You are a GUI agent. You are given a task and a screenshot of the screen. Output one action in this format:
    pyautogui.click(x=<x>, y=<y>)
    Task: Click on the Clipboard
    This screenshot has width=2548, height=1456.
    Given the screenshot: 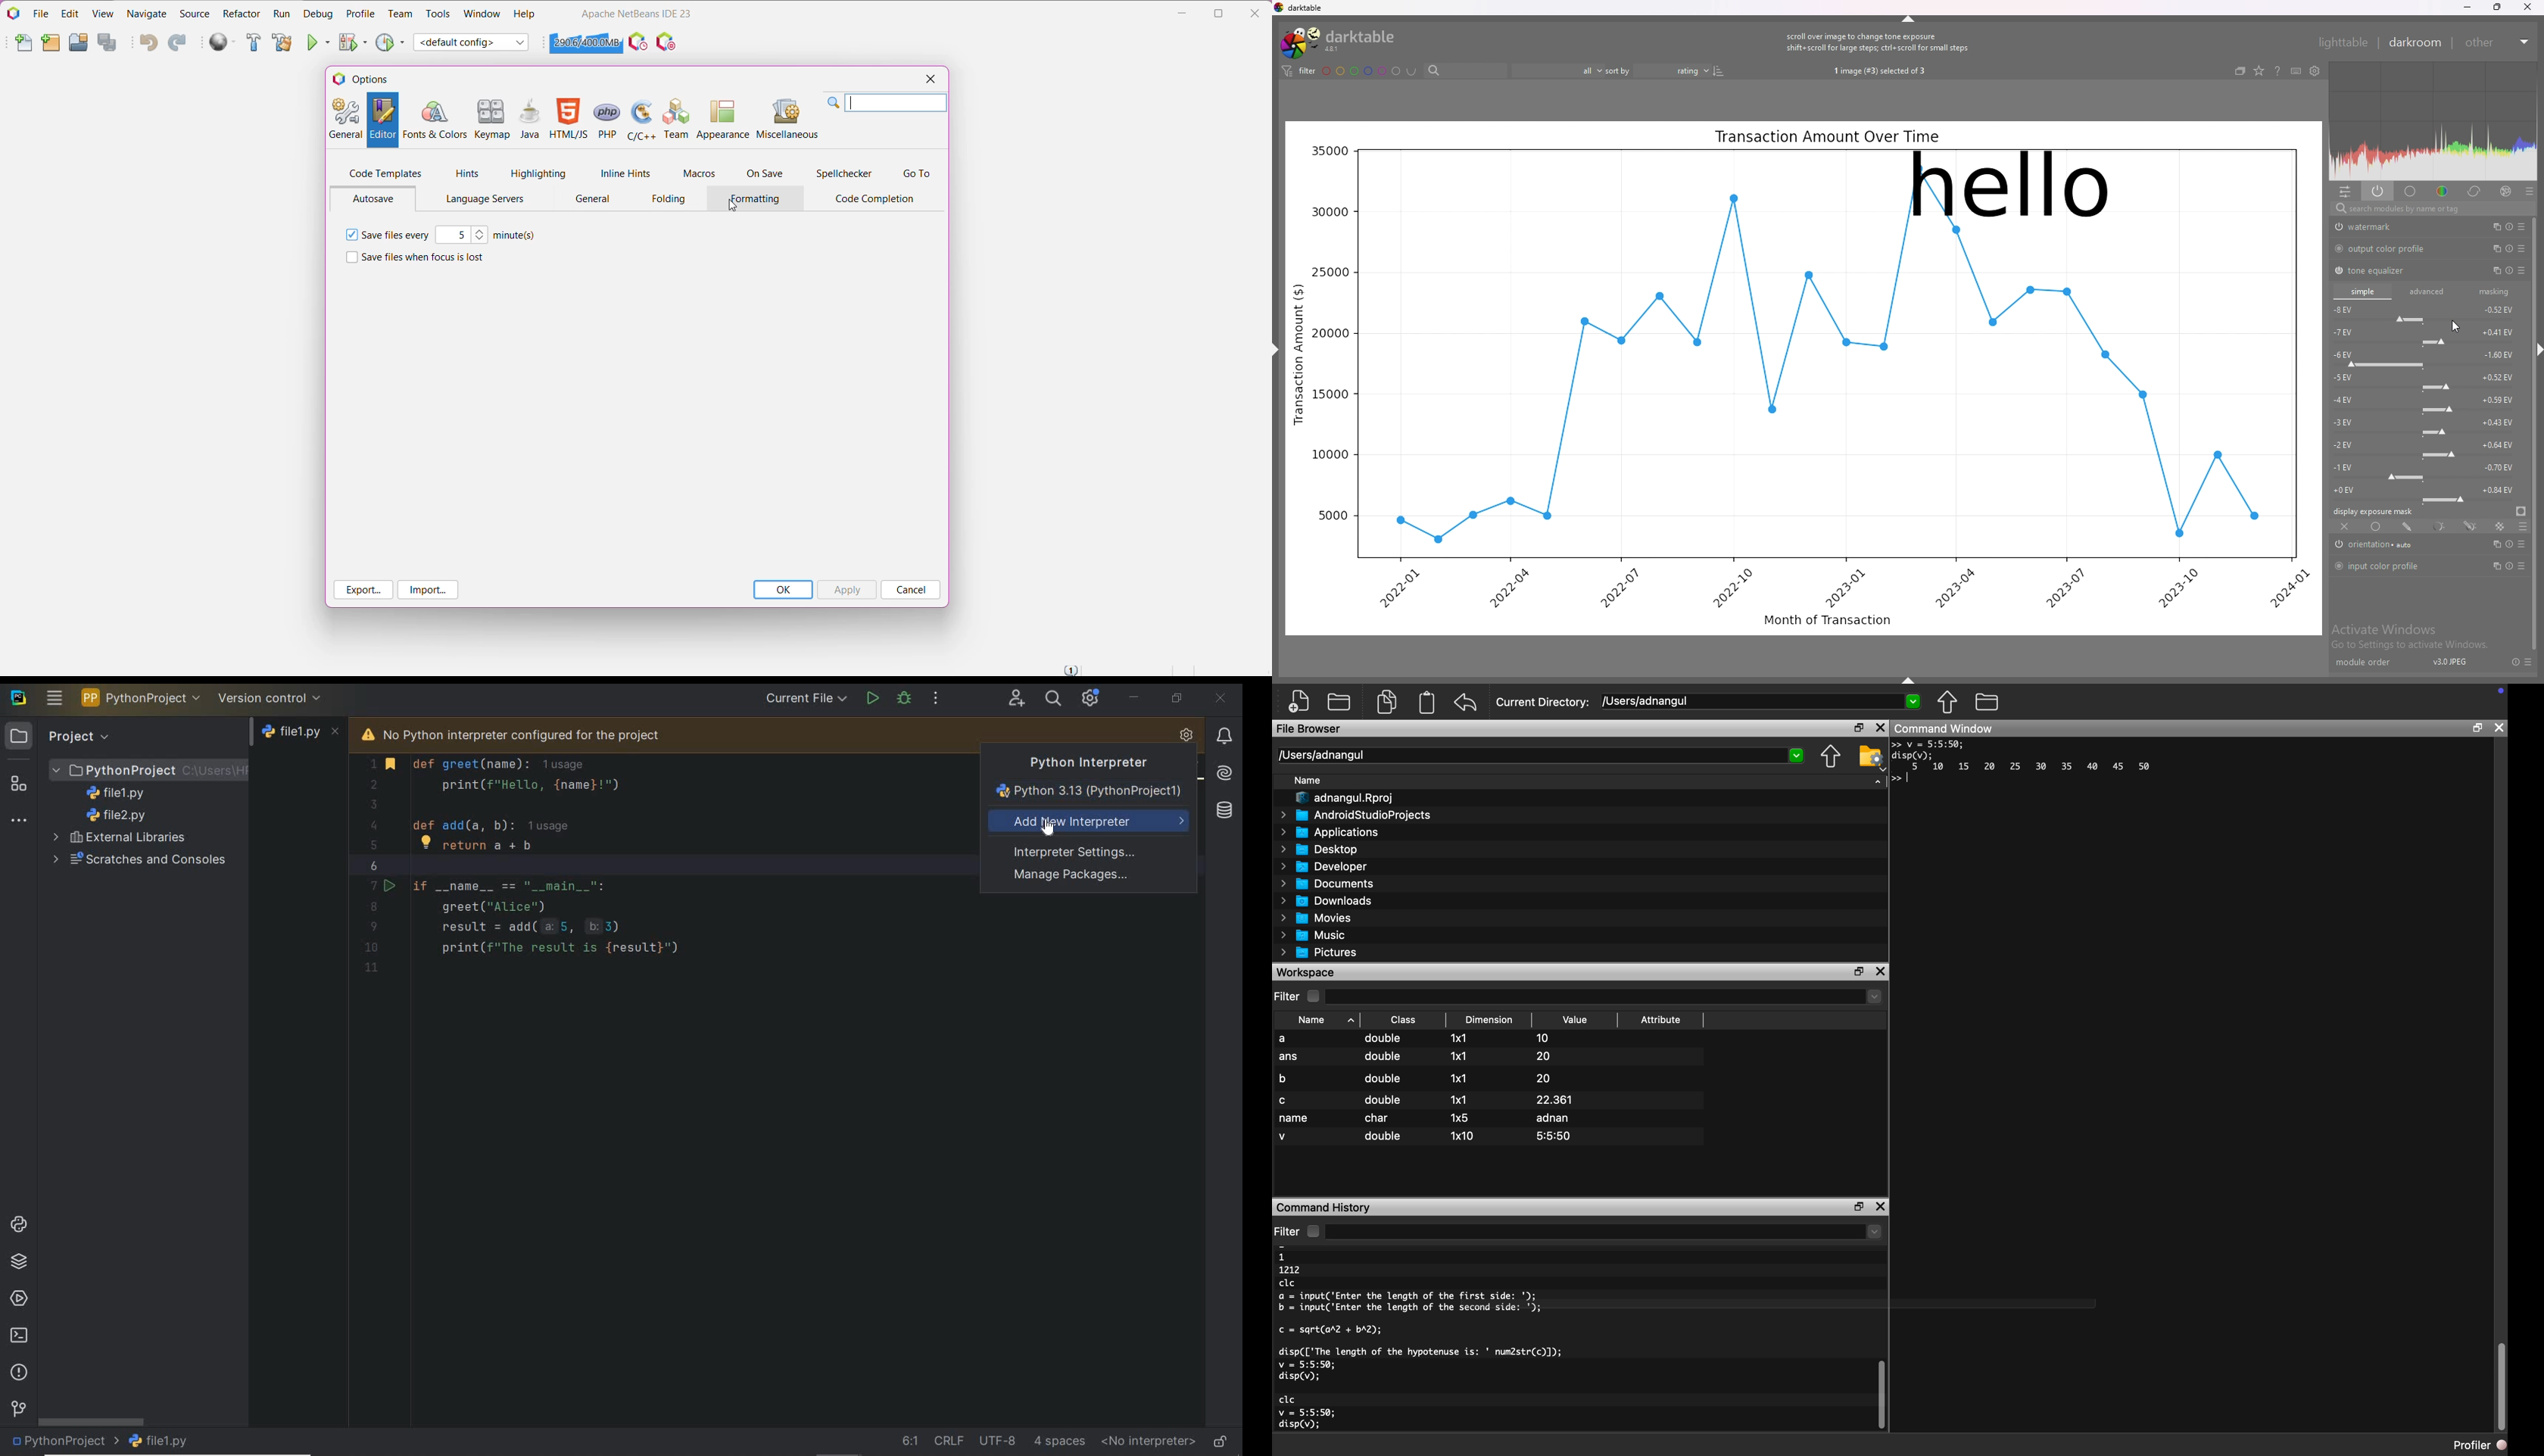 What is the action you would take?
    pyautogui.click(x=1426, y=702)
    